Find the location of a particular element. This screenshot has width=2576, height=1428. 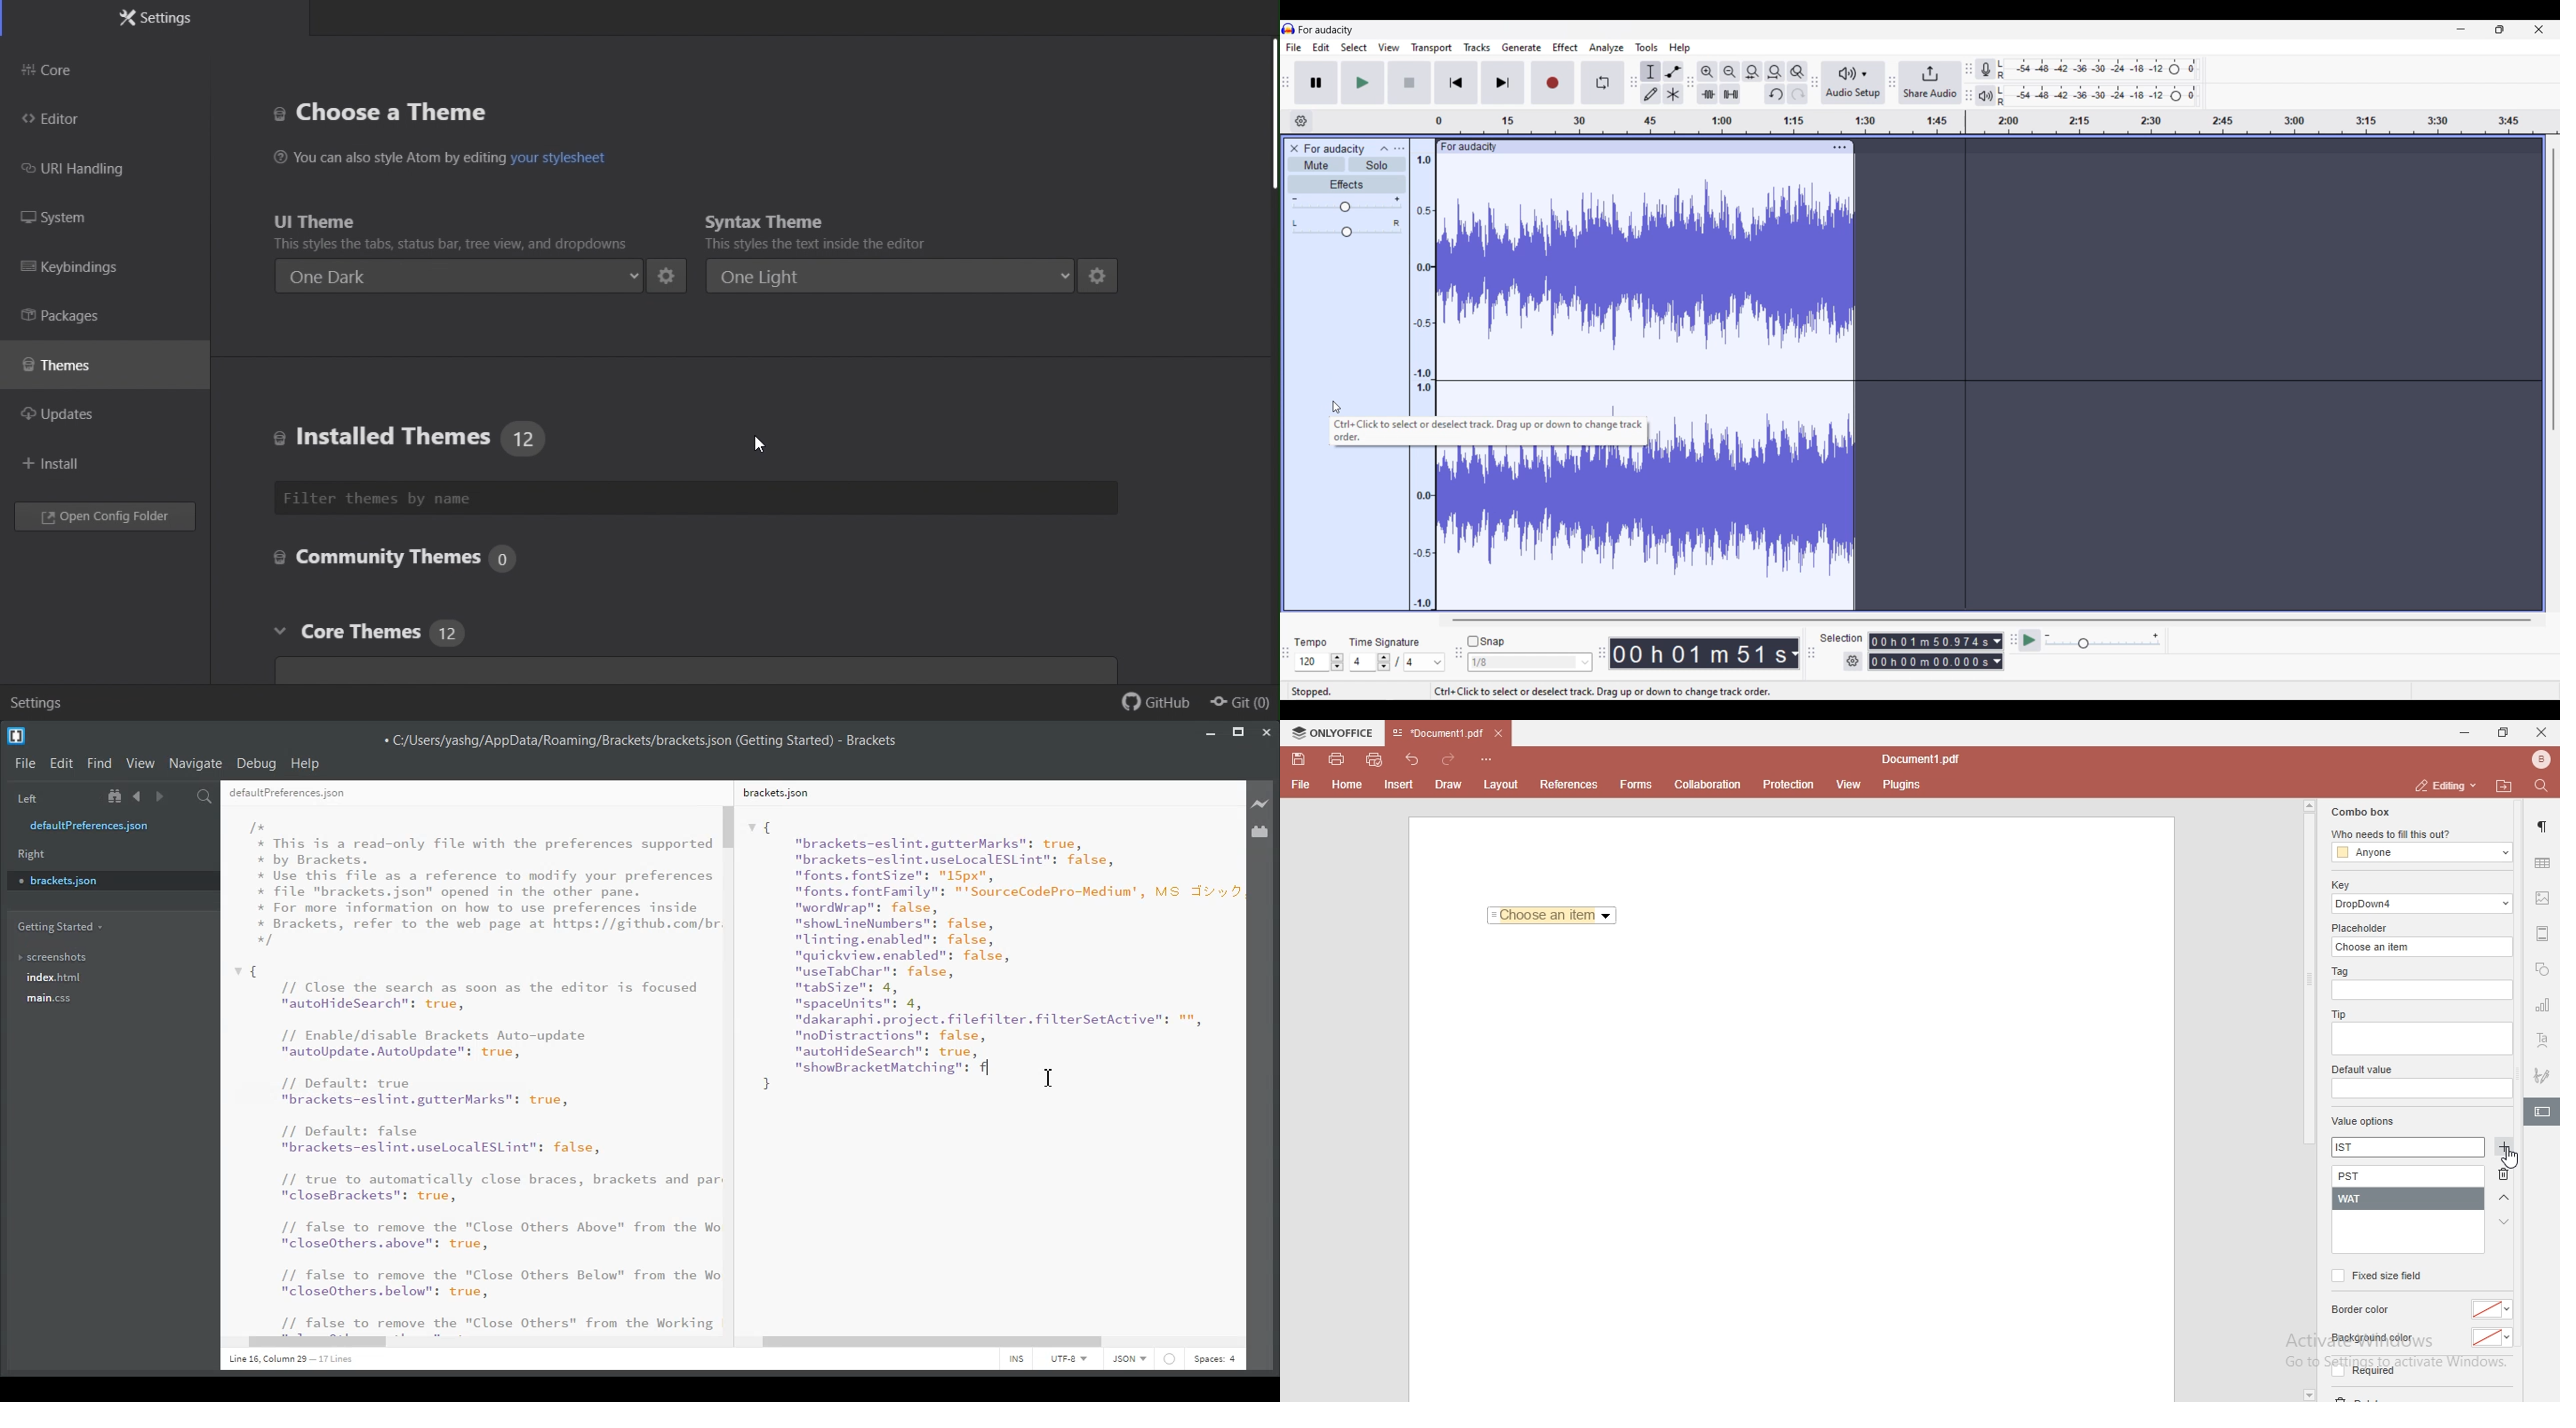

Recording level is located at coordinates (2101, 69).